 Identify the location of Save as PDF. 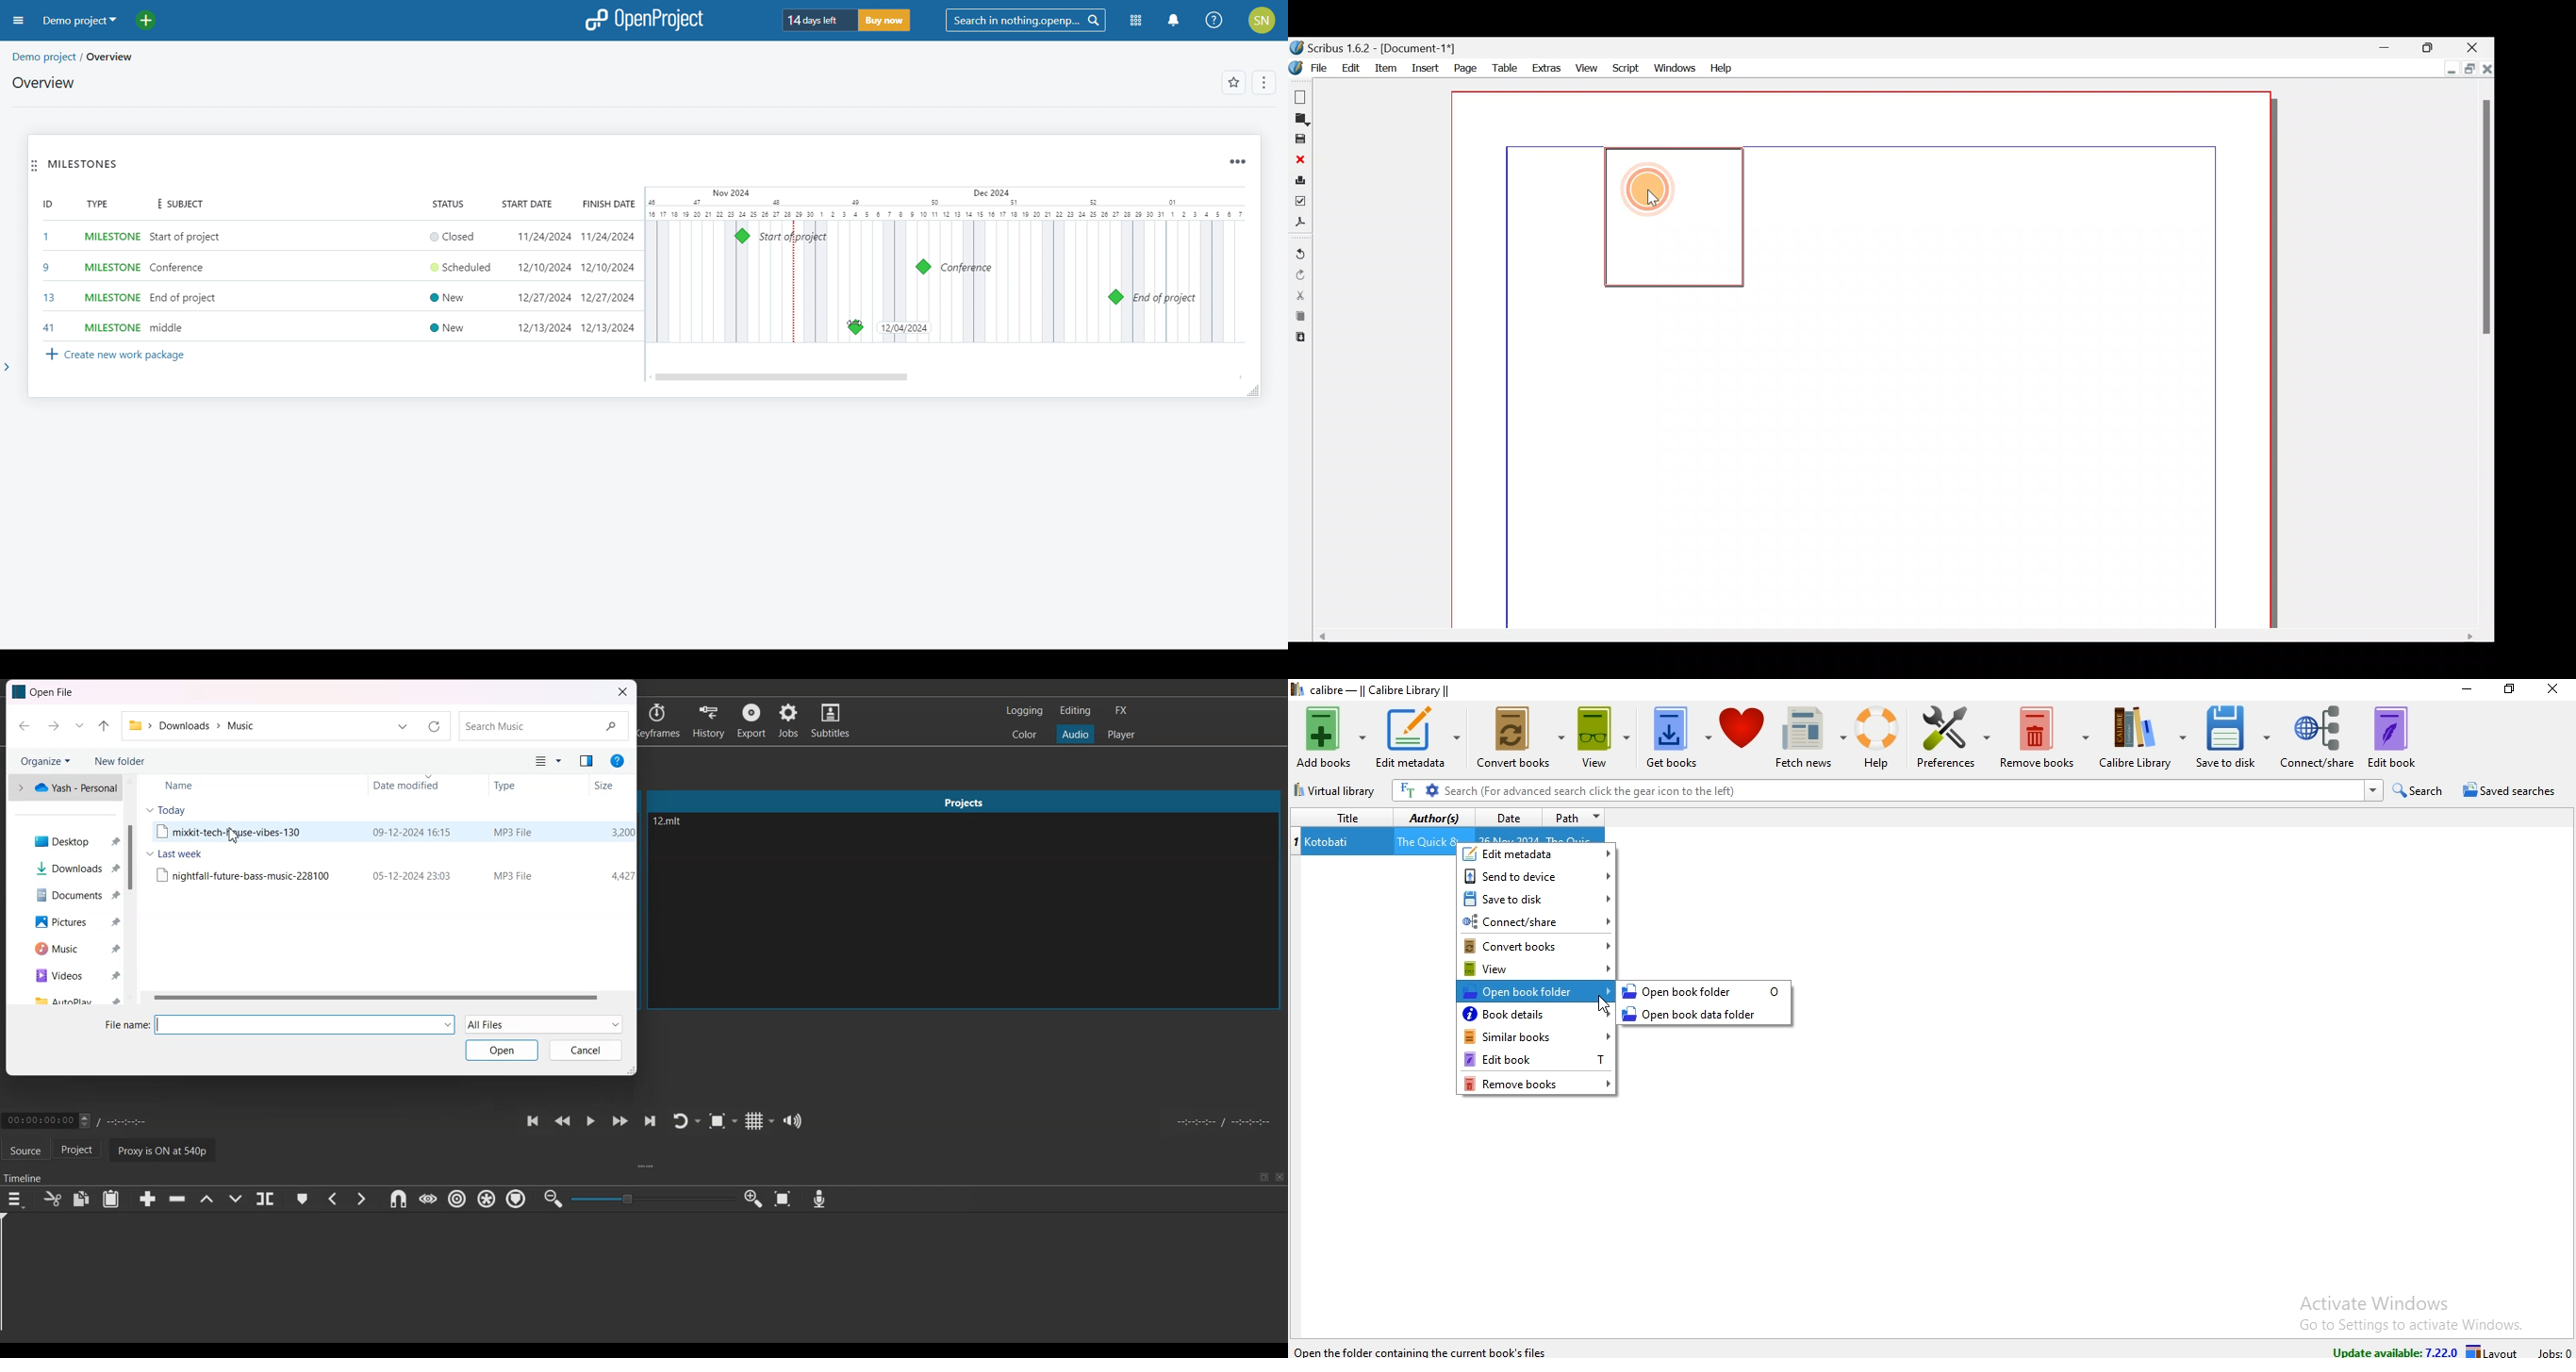
(1300, 224).